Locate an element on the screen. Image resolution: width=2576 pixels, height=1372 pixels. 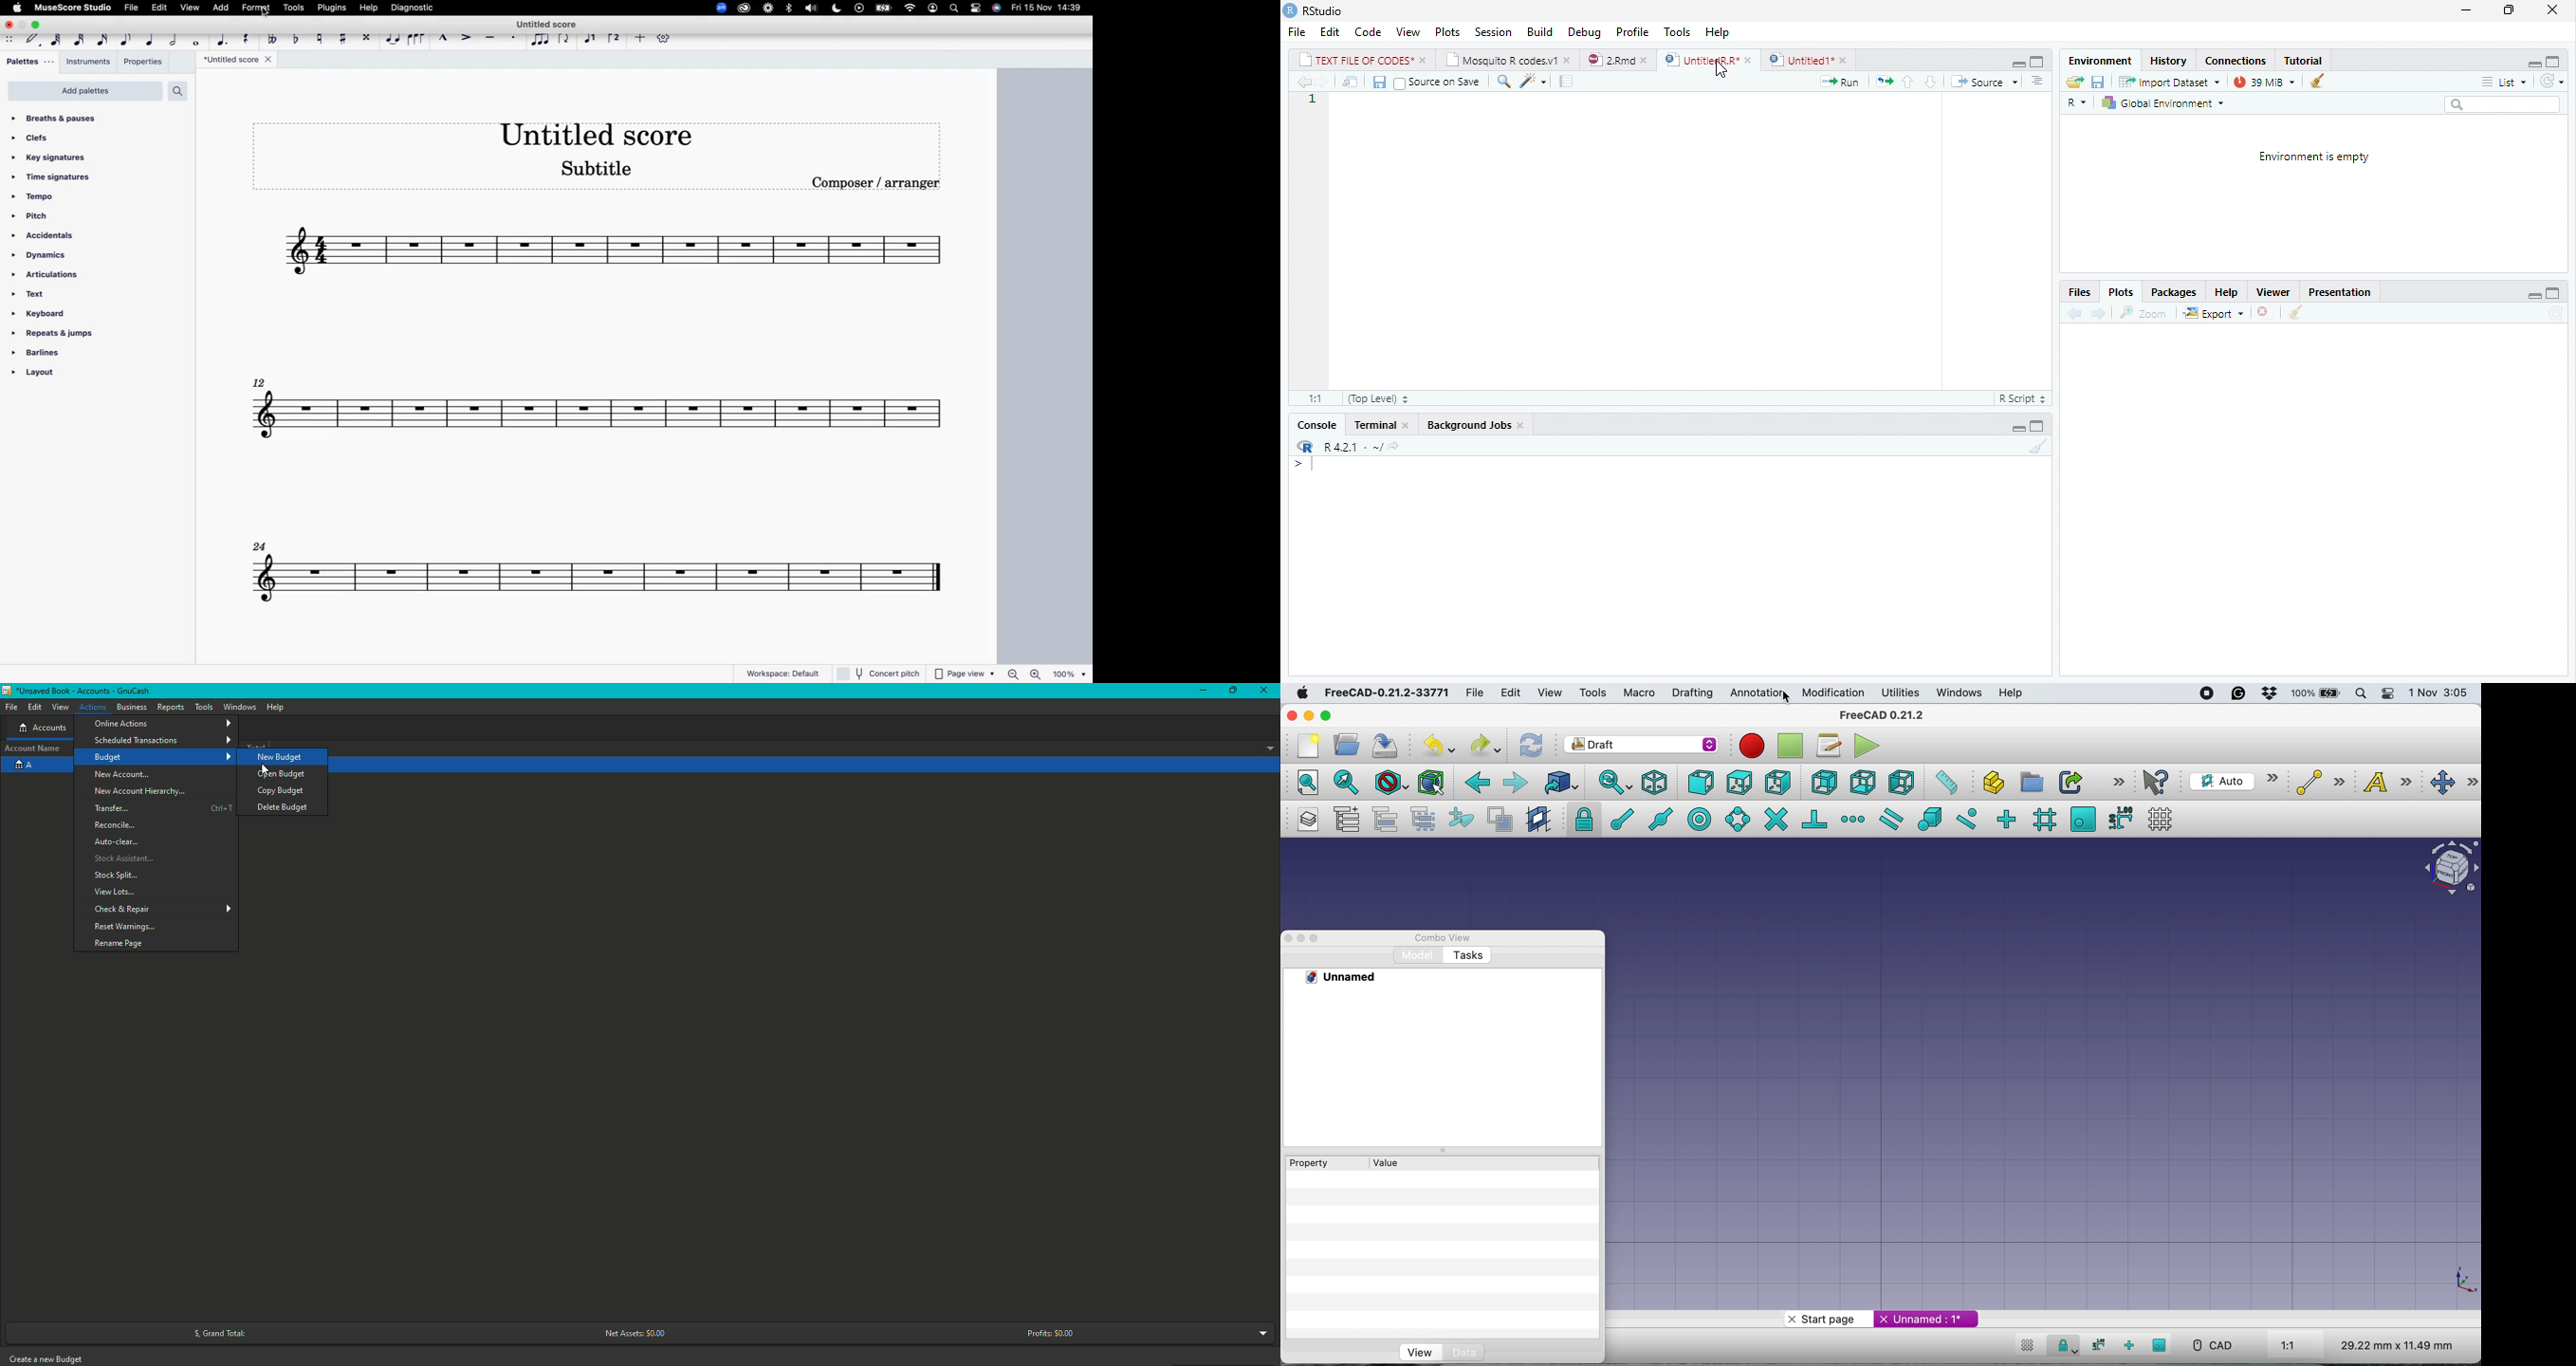
Typing Indicator is located at coordinates (1302, 464).